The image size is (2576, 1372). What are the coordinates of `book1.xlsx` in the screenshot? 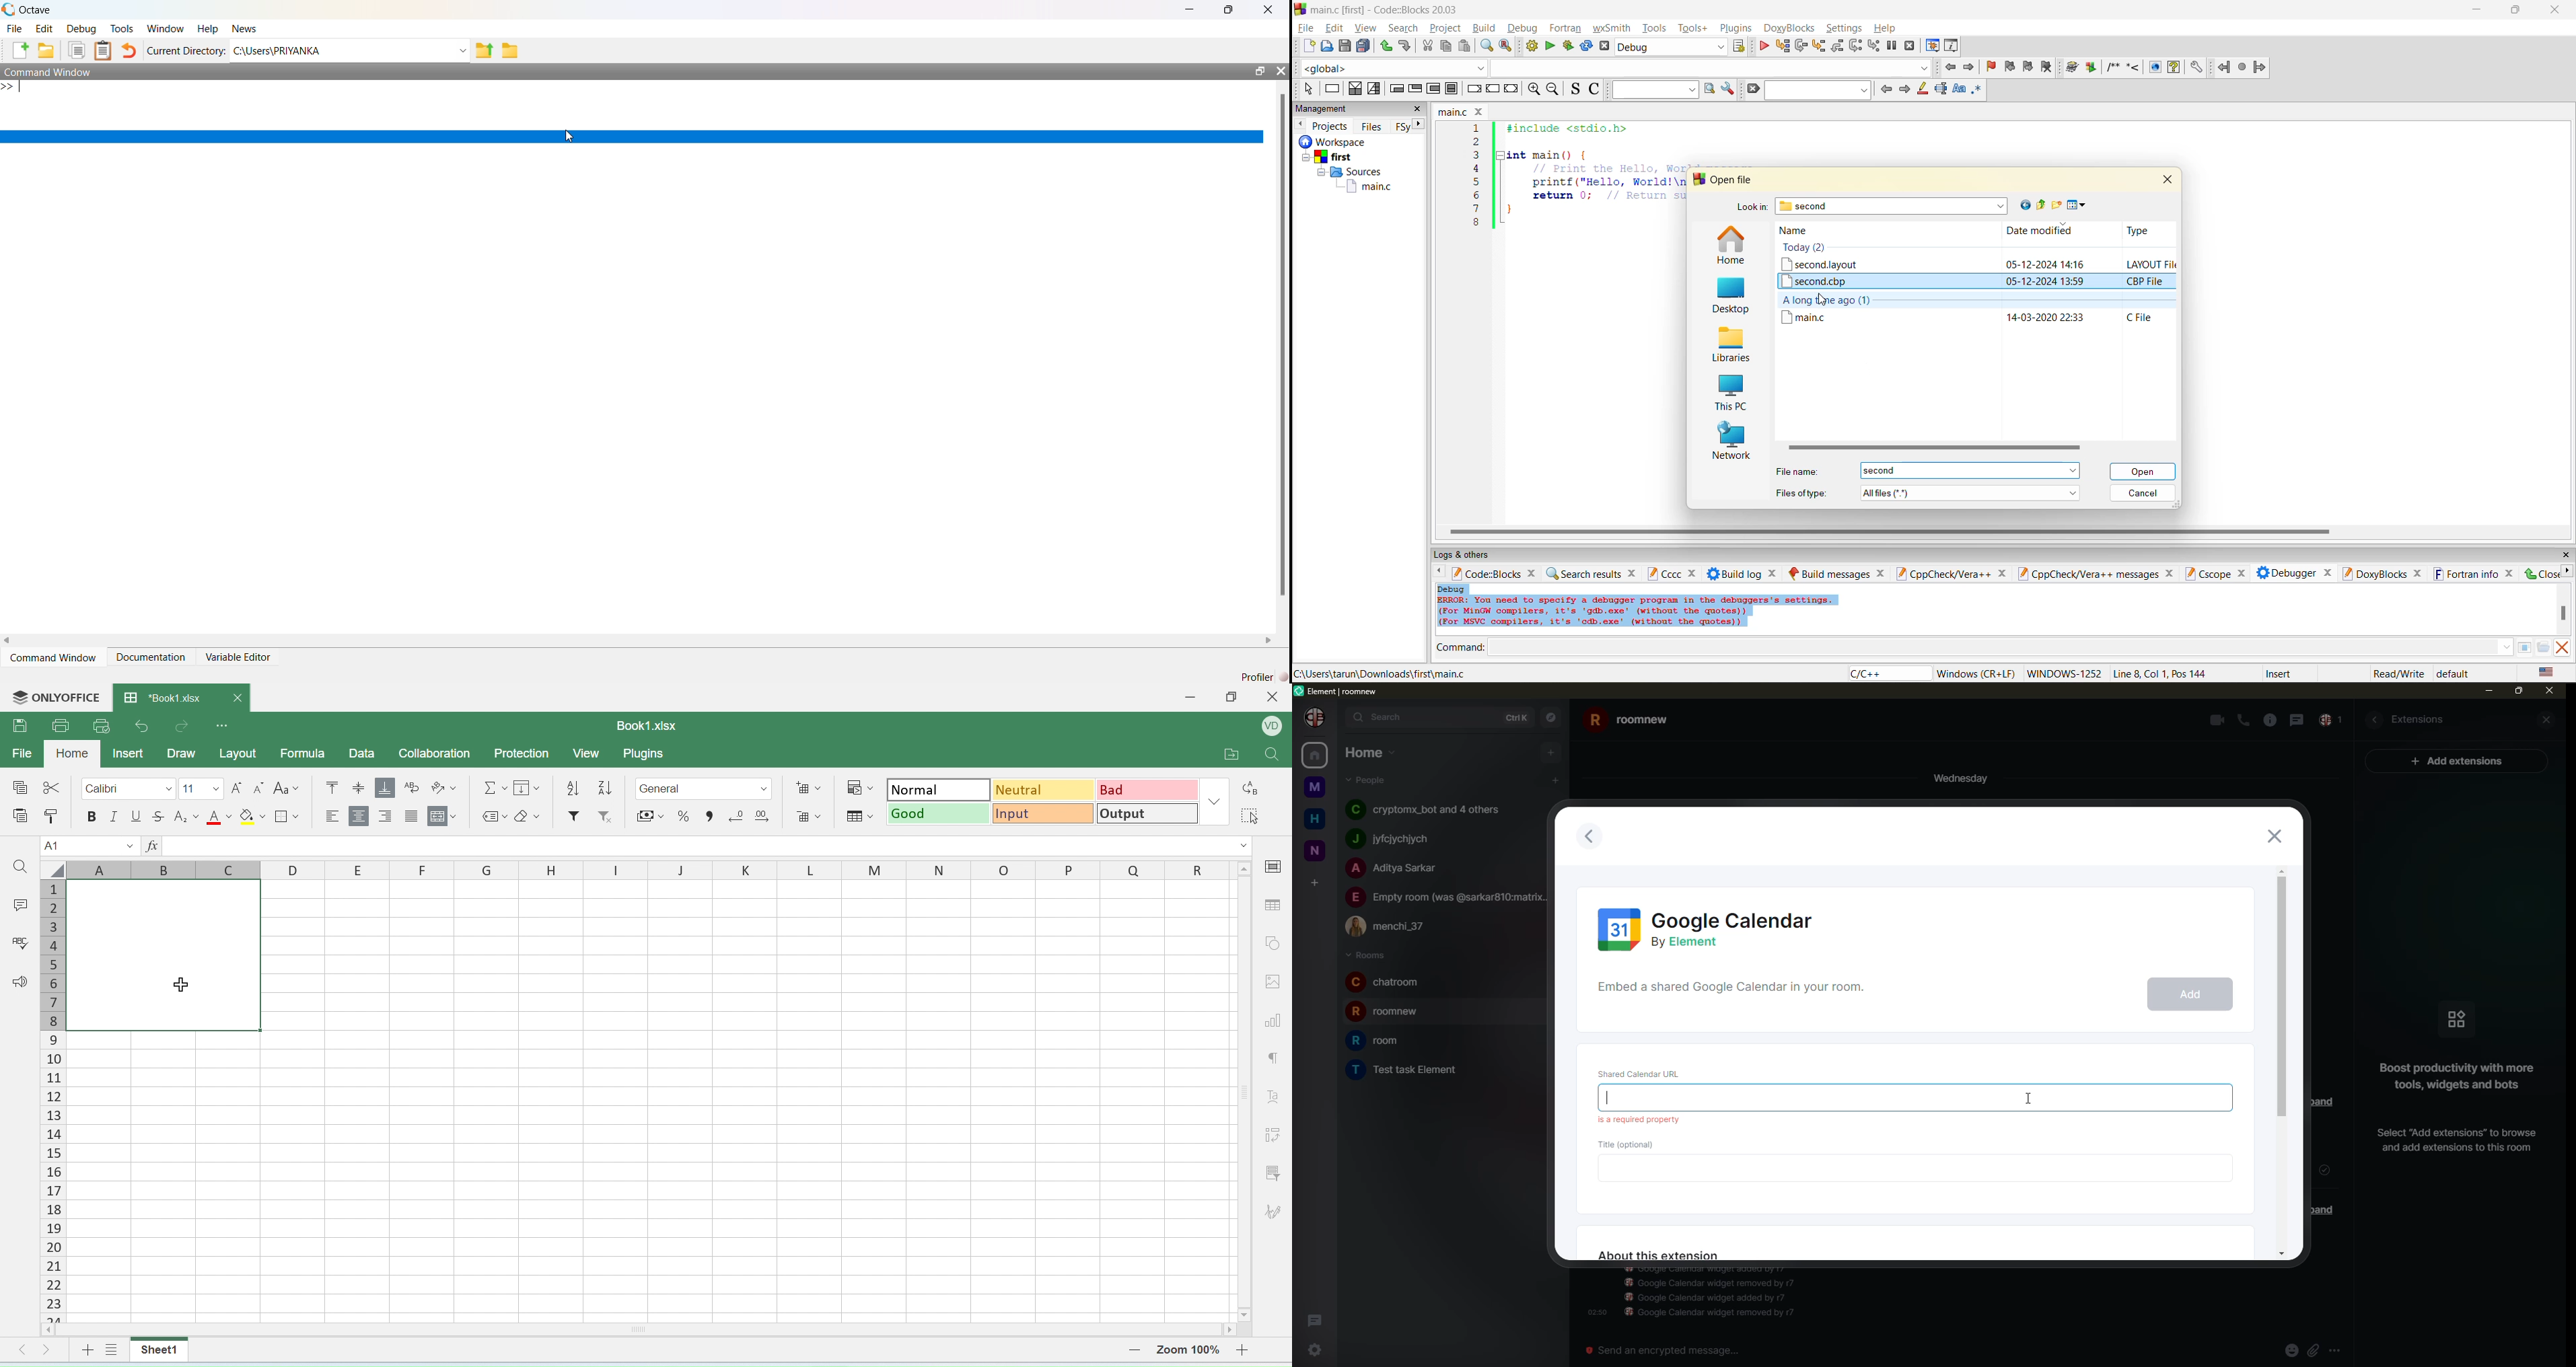 It's located at (184, 696).